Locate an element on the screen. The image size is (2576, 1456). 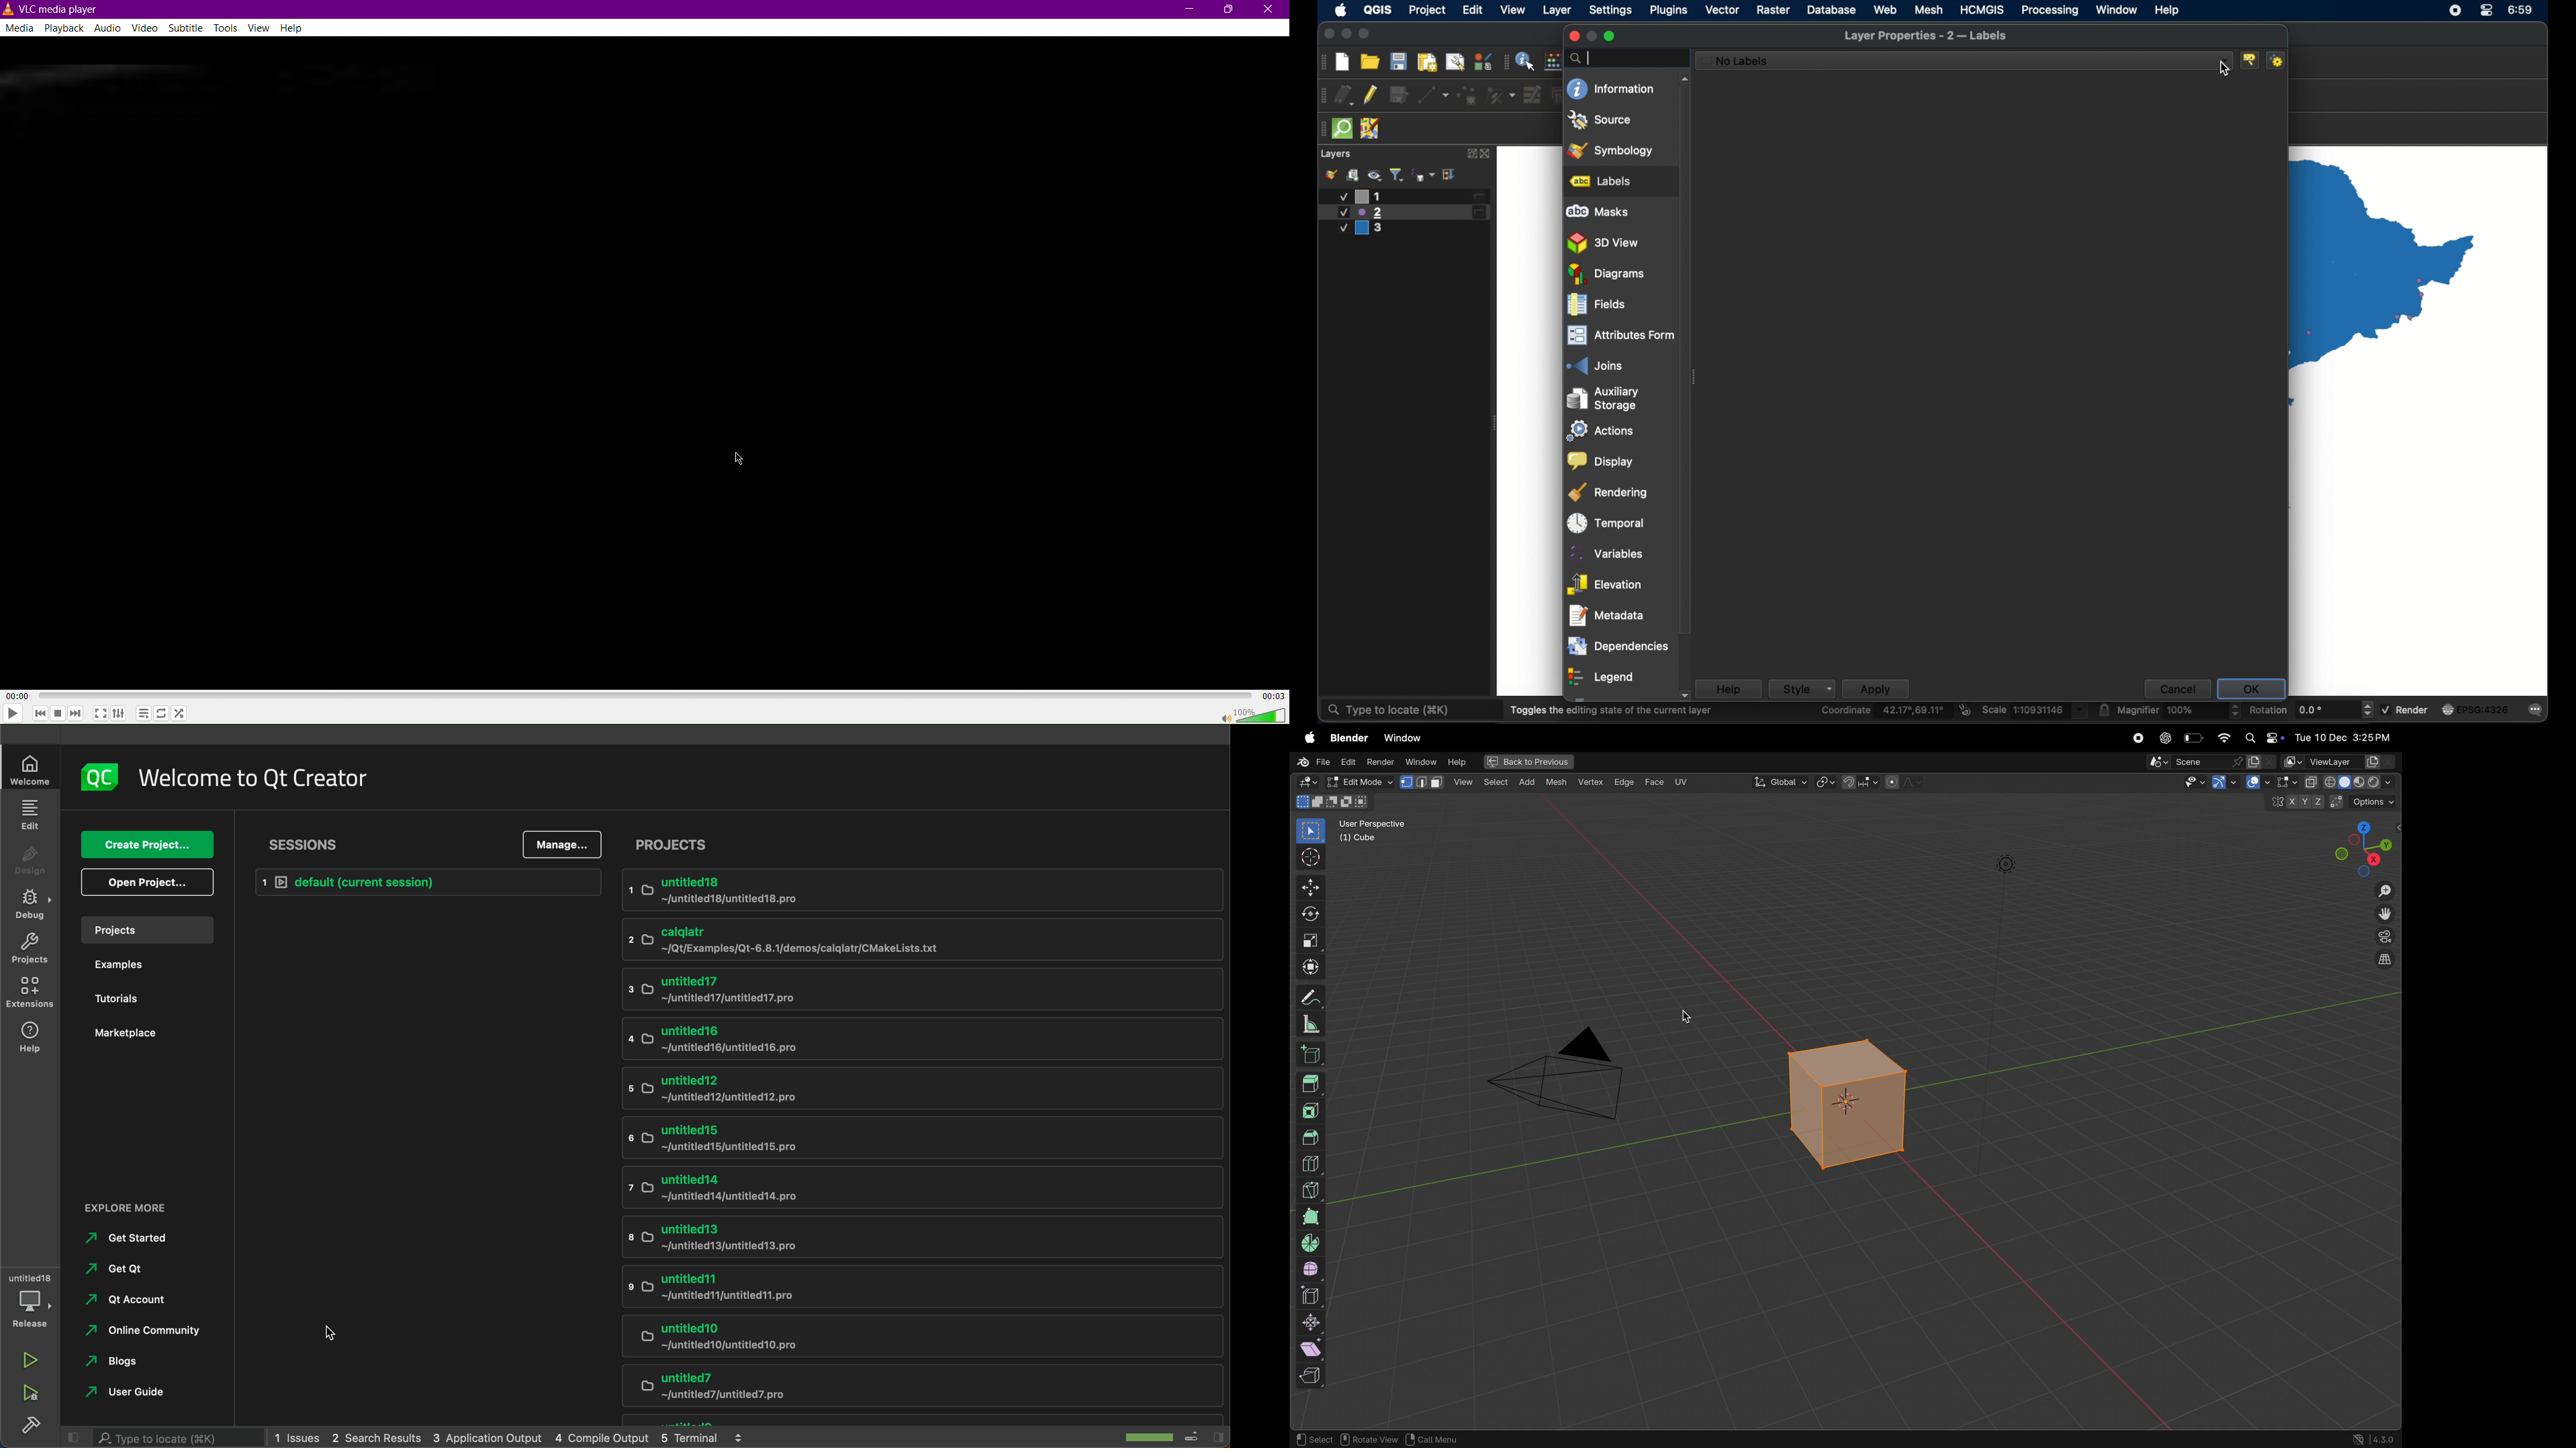
QGIS is located at coordinates (1379, 9).